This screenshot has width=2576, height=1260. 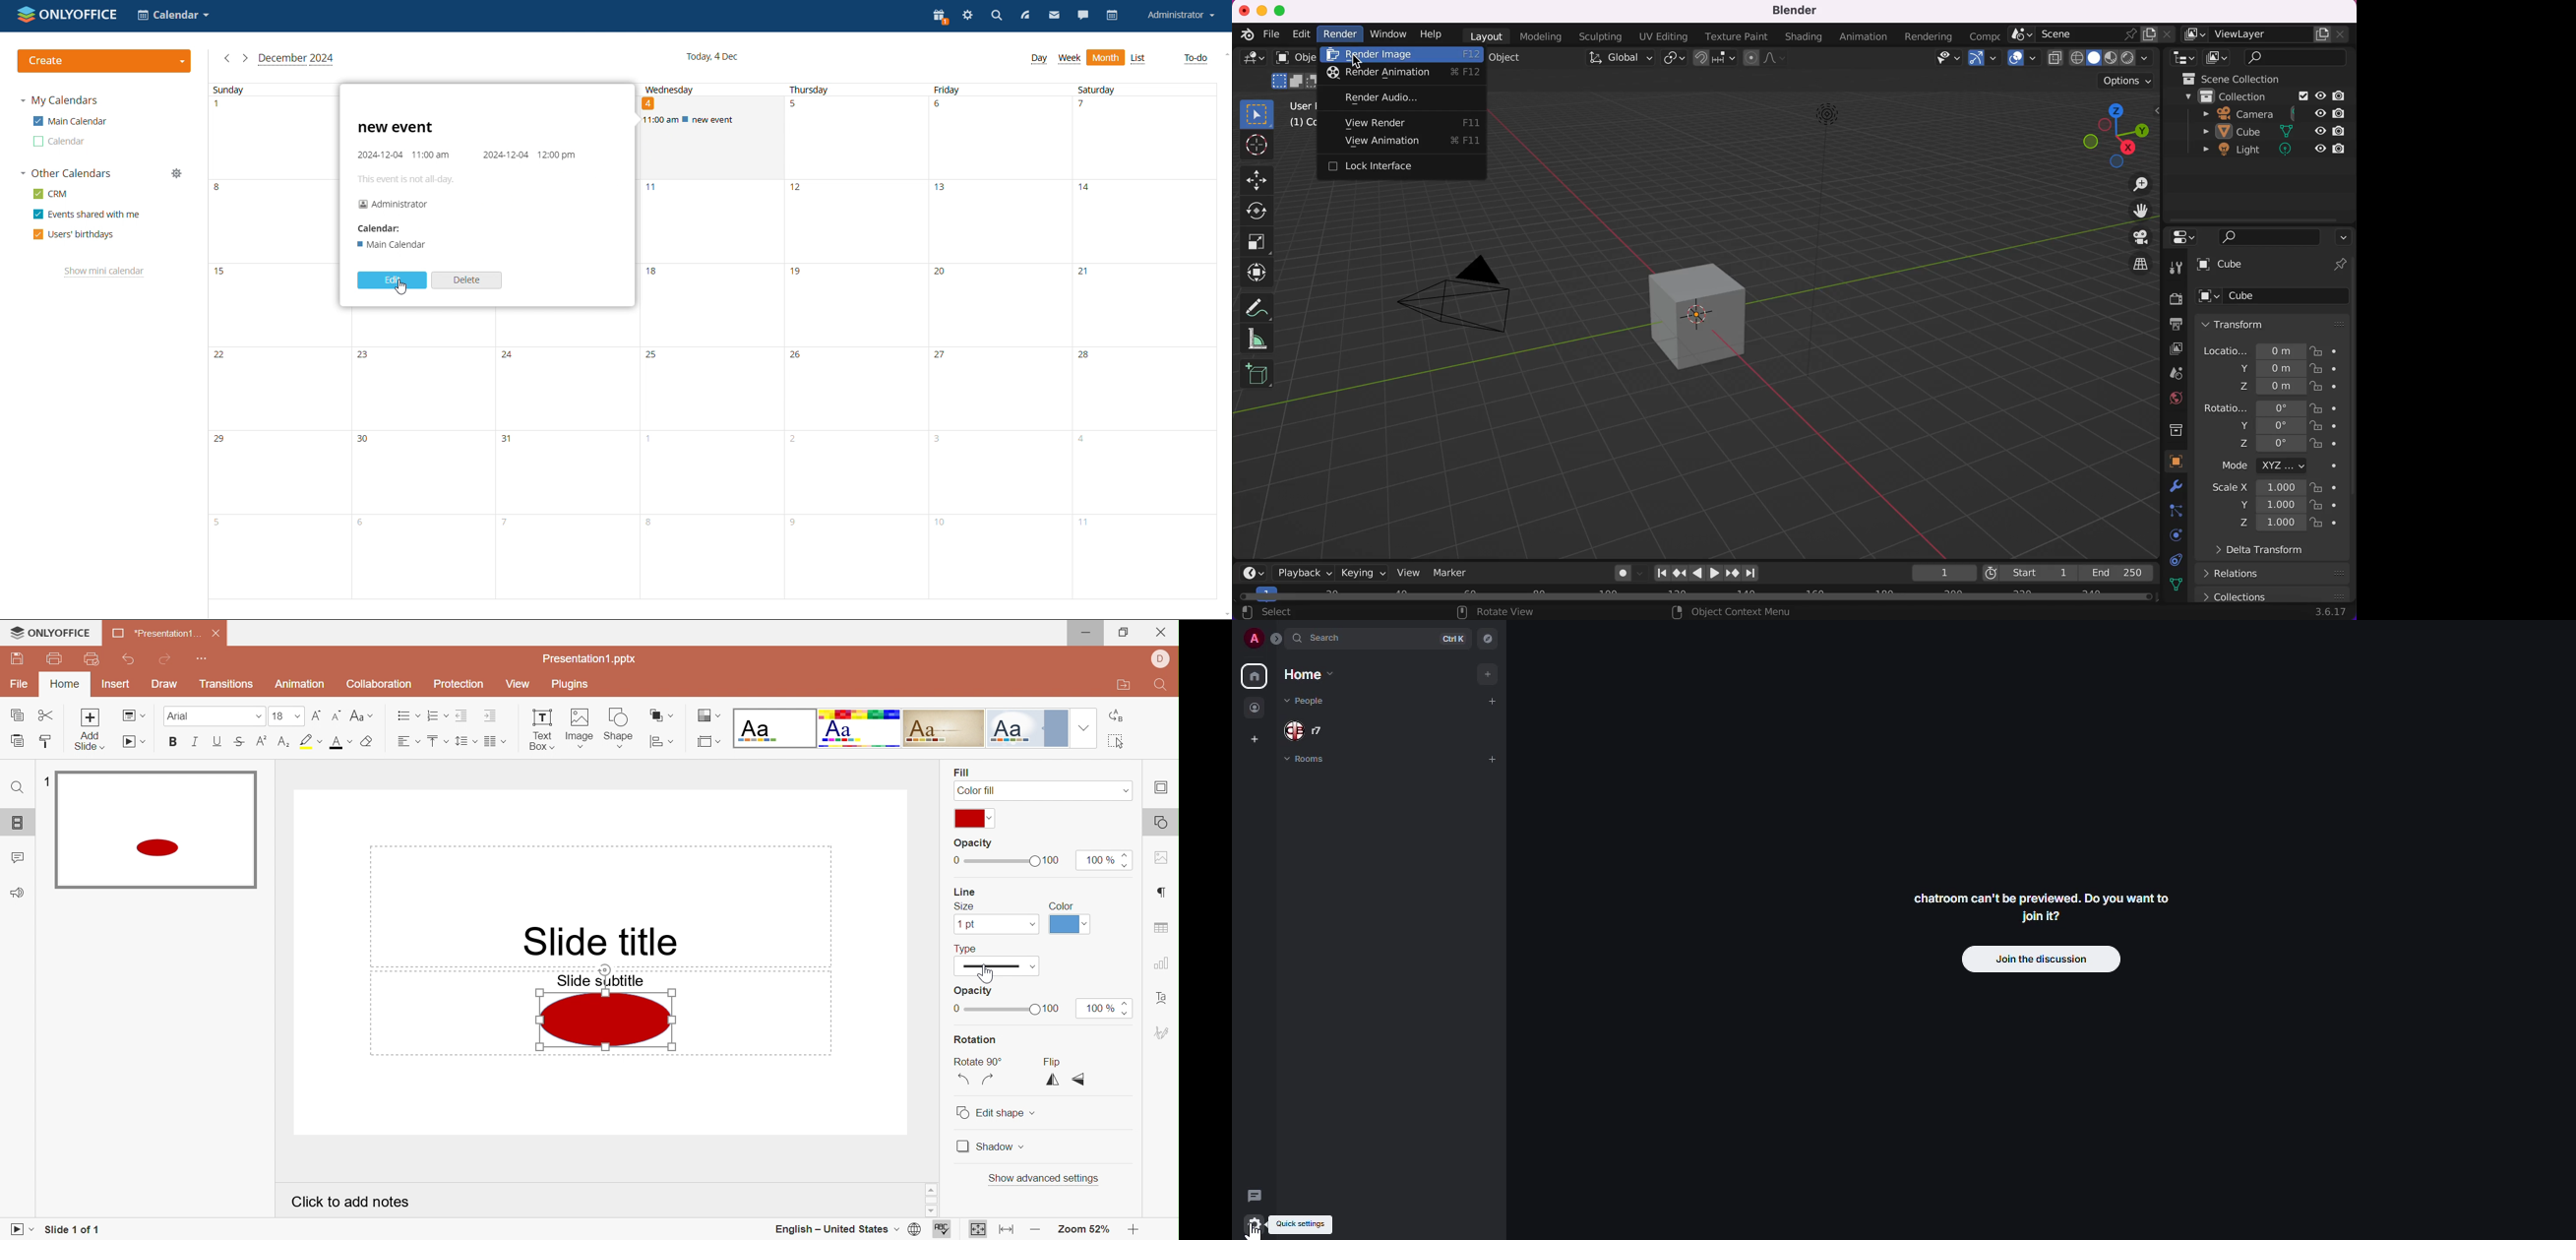 I want to click on Slides, so click(x=18, y=822).